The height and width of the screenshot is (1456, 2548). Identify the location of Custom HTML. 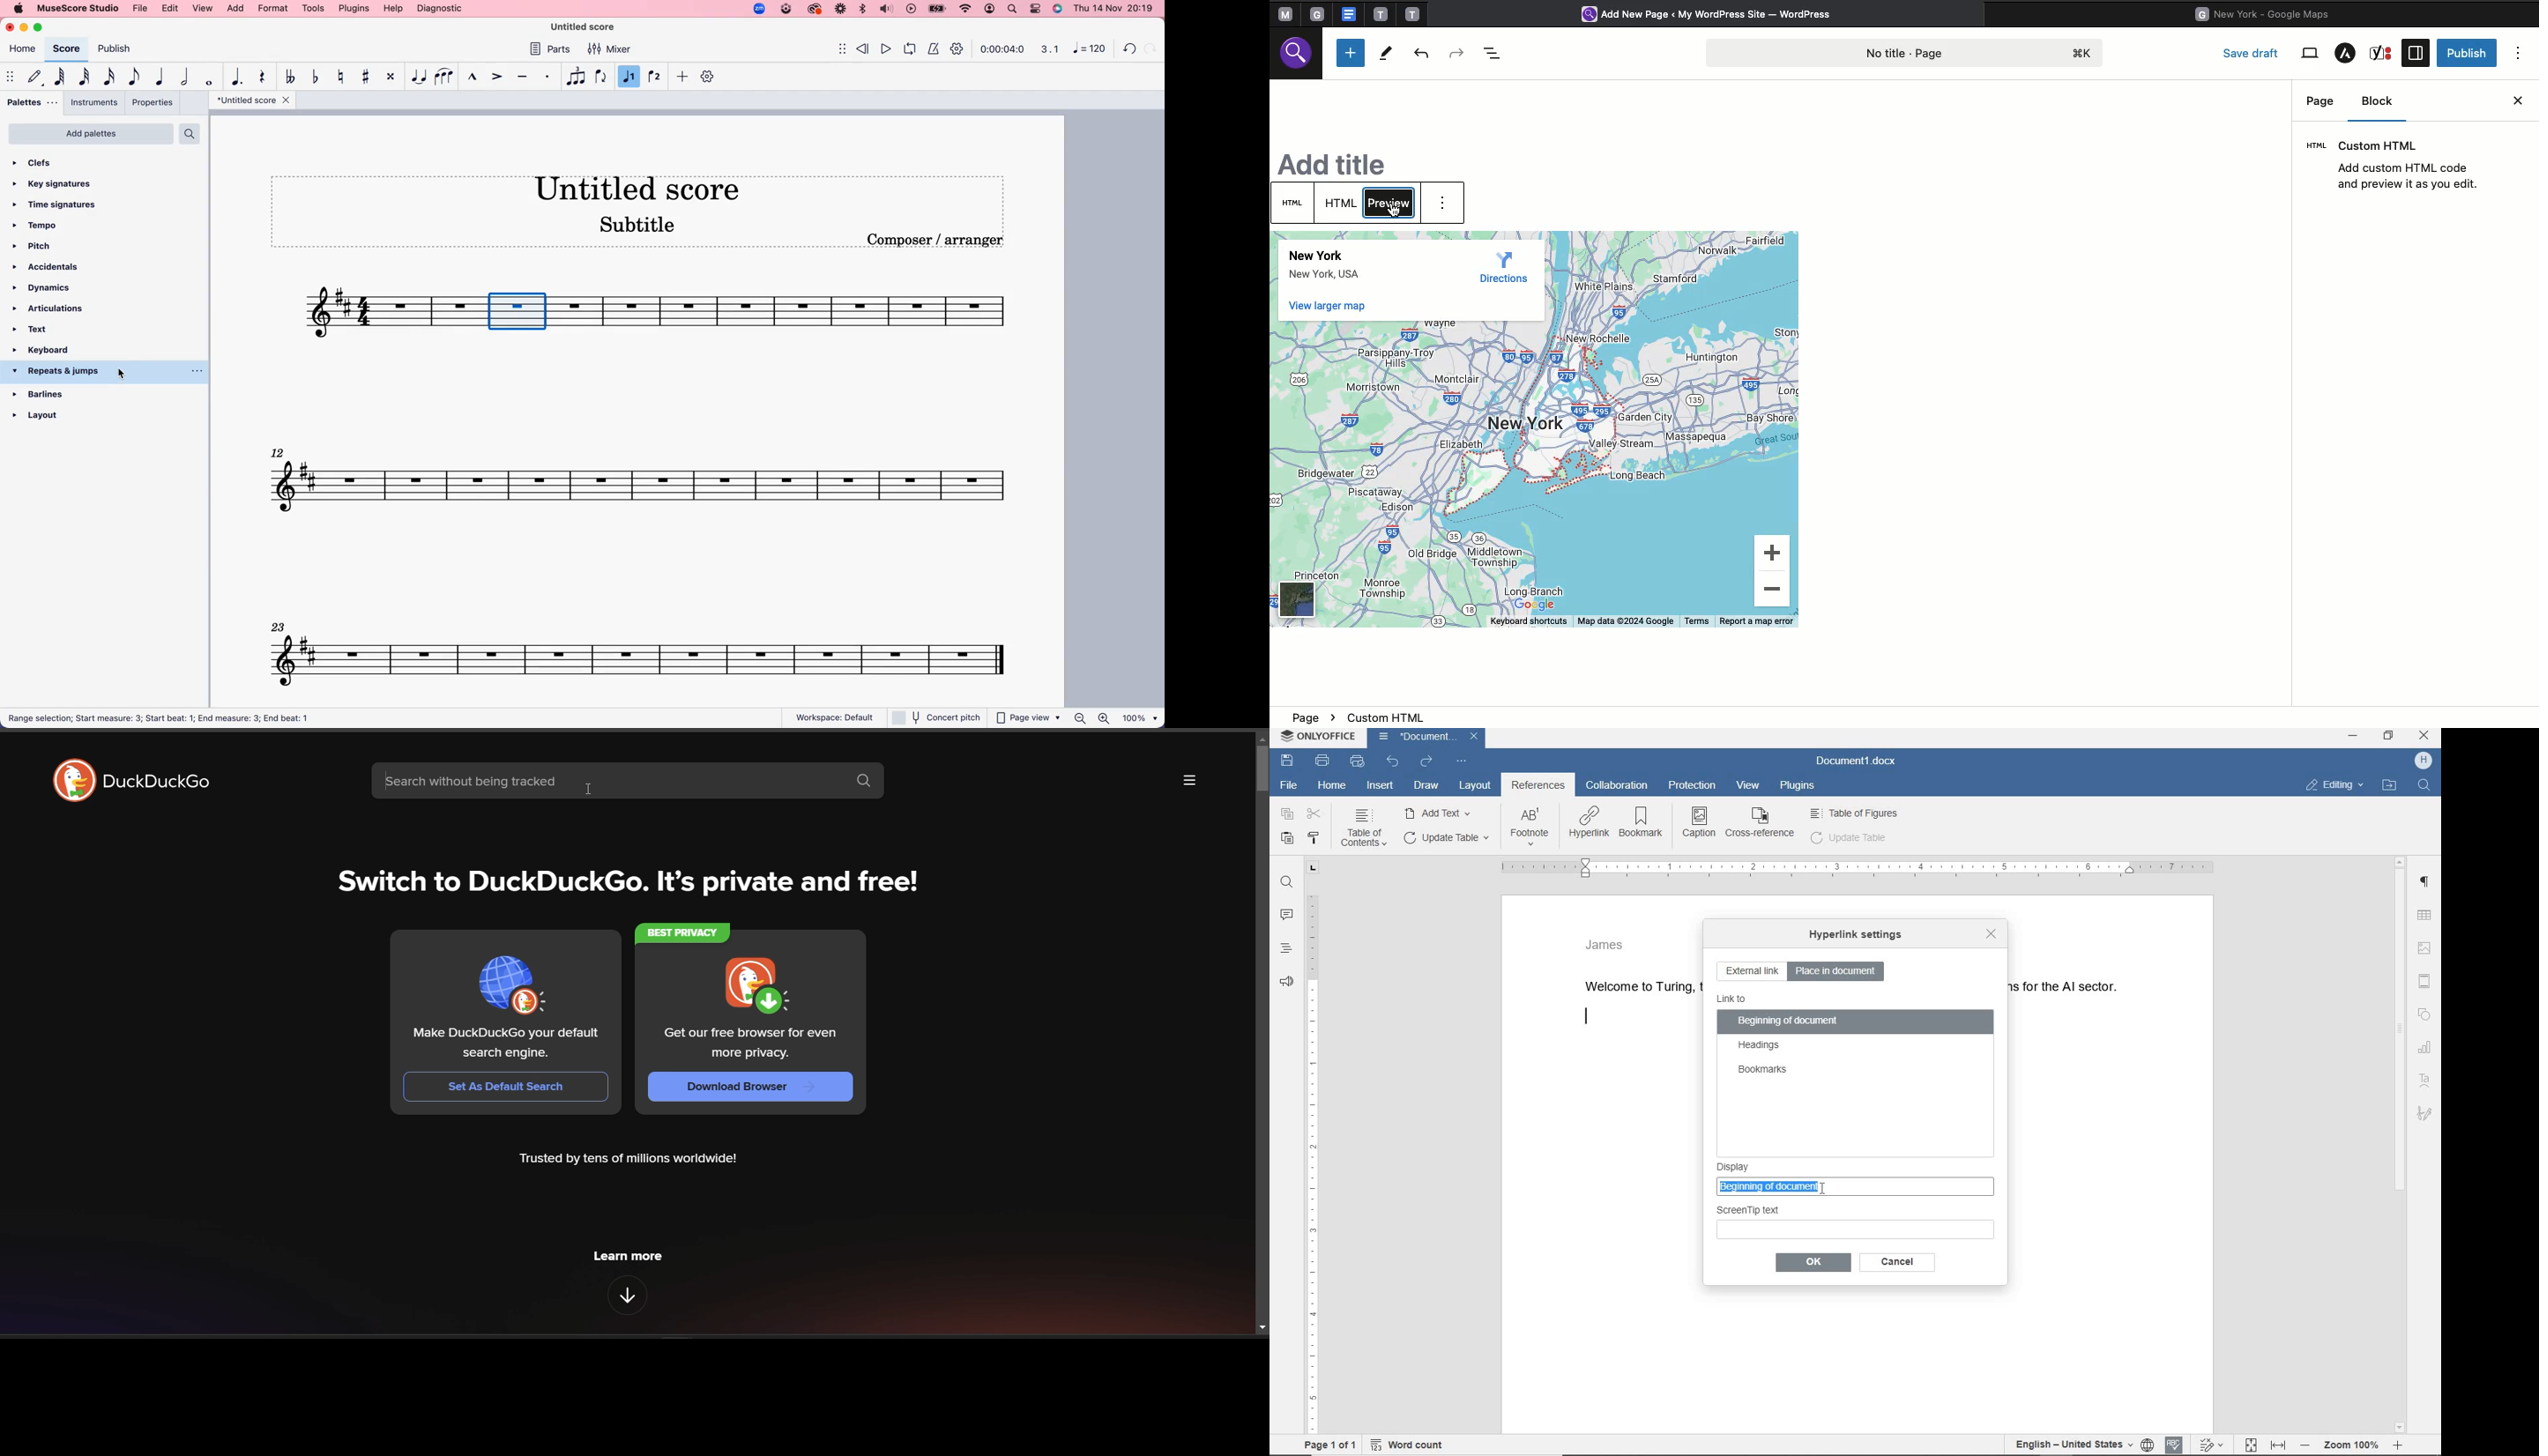
(2400, 166).